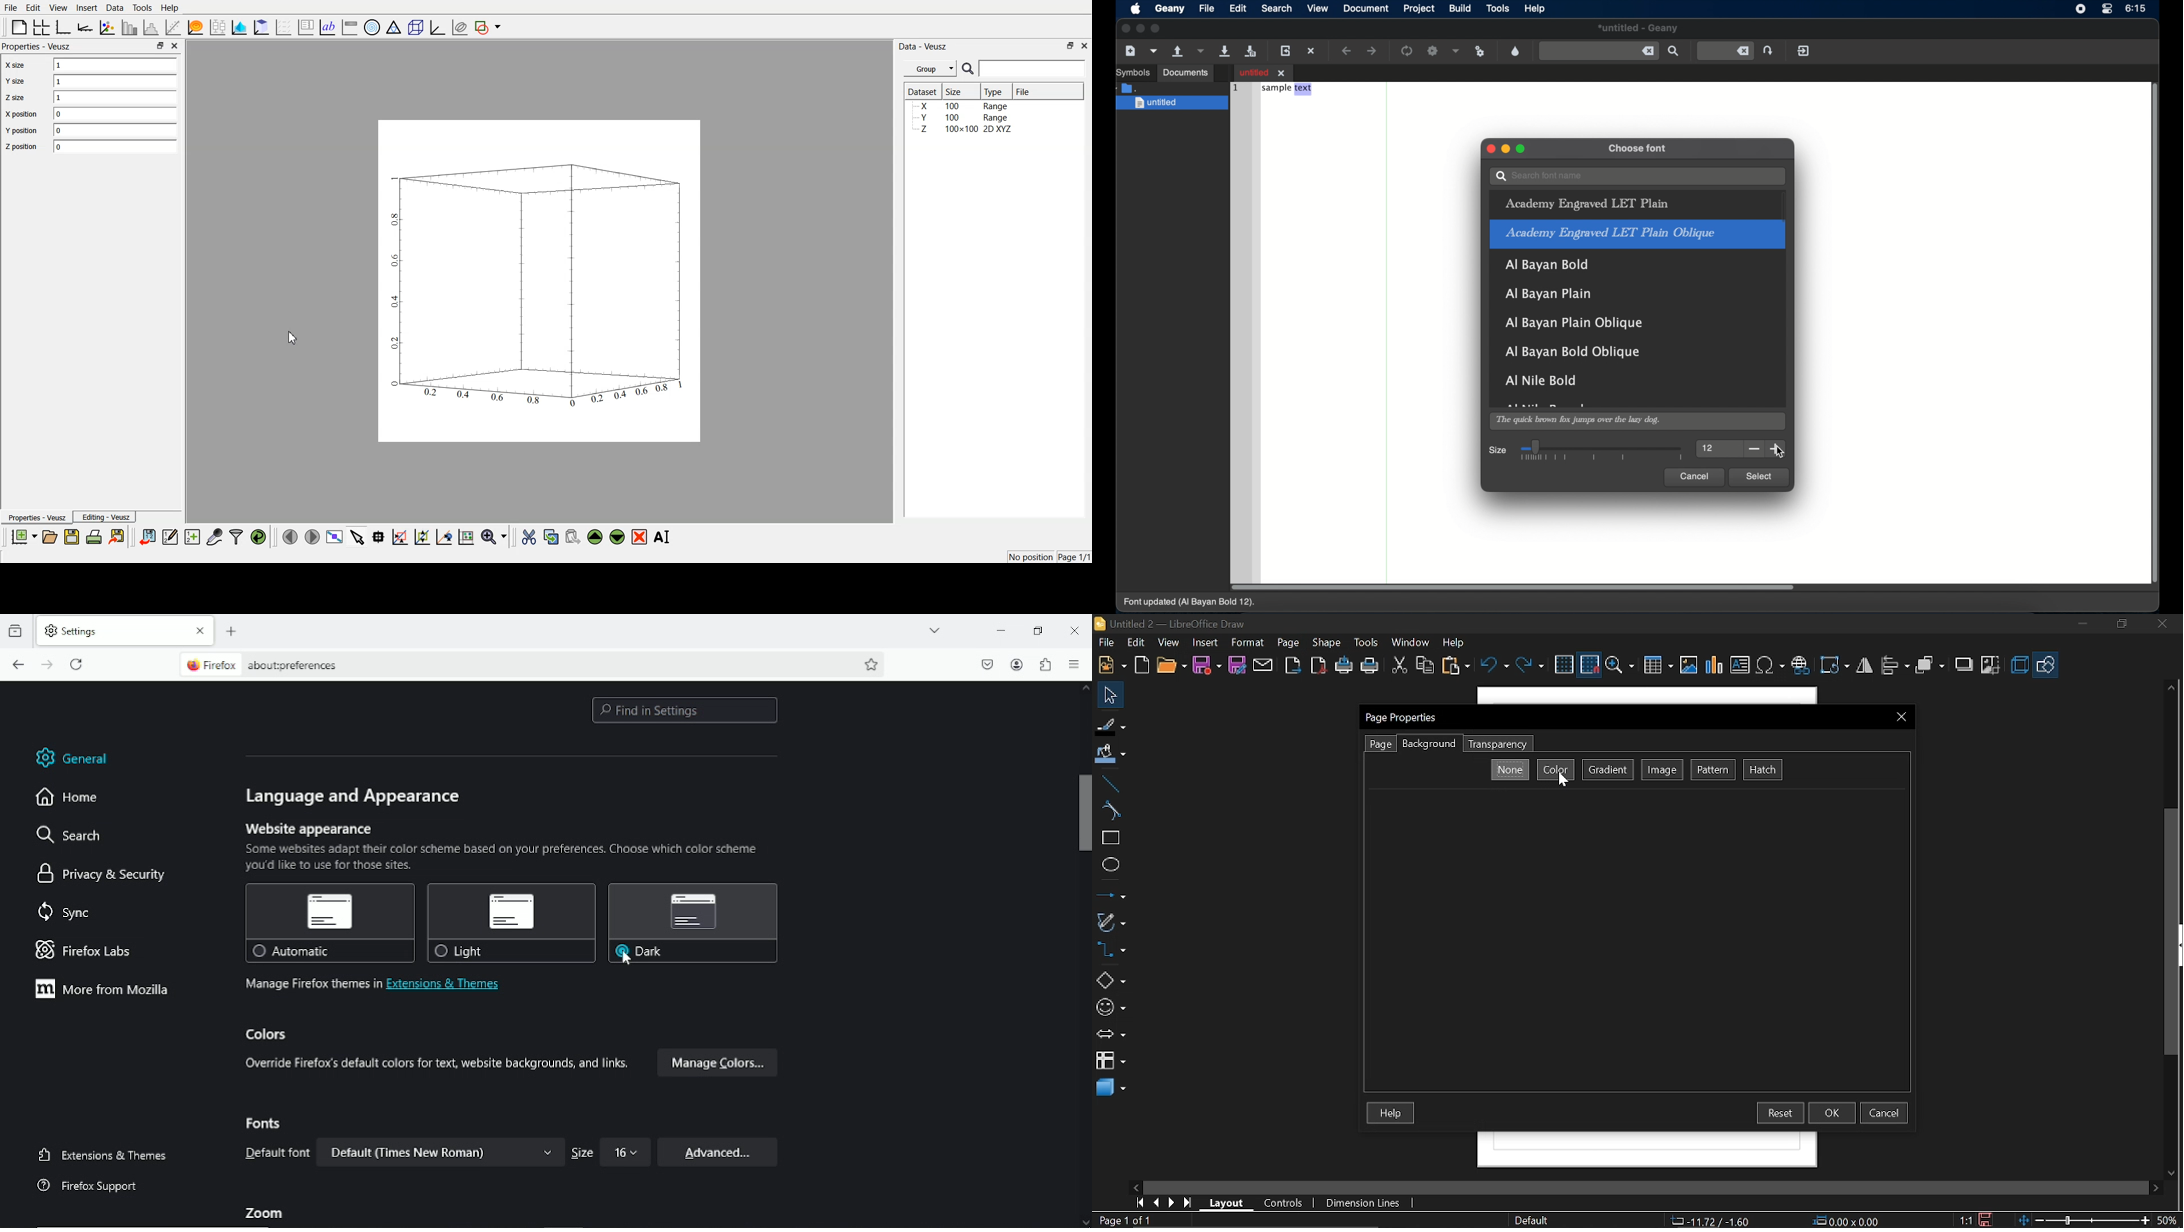 The width and height of the screenshot is (2184, 1232). Describe the element at coordinates (373, 985) in the screenshot. I see `Manage firefox themes in extensions & themes` at that location.